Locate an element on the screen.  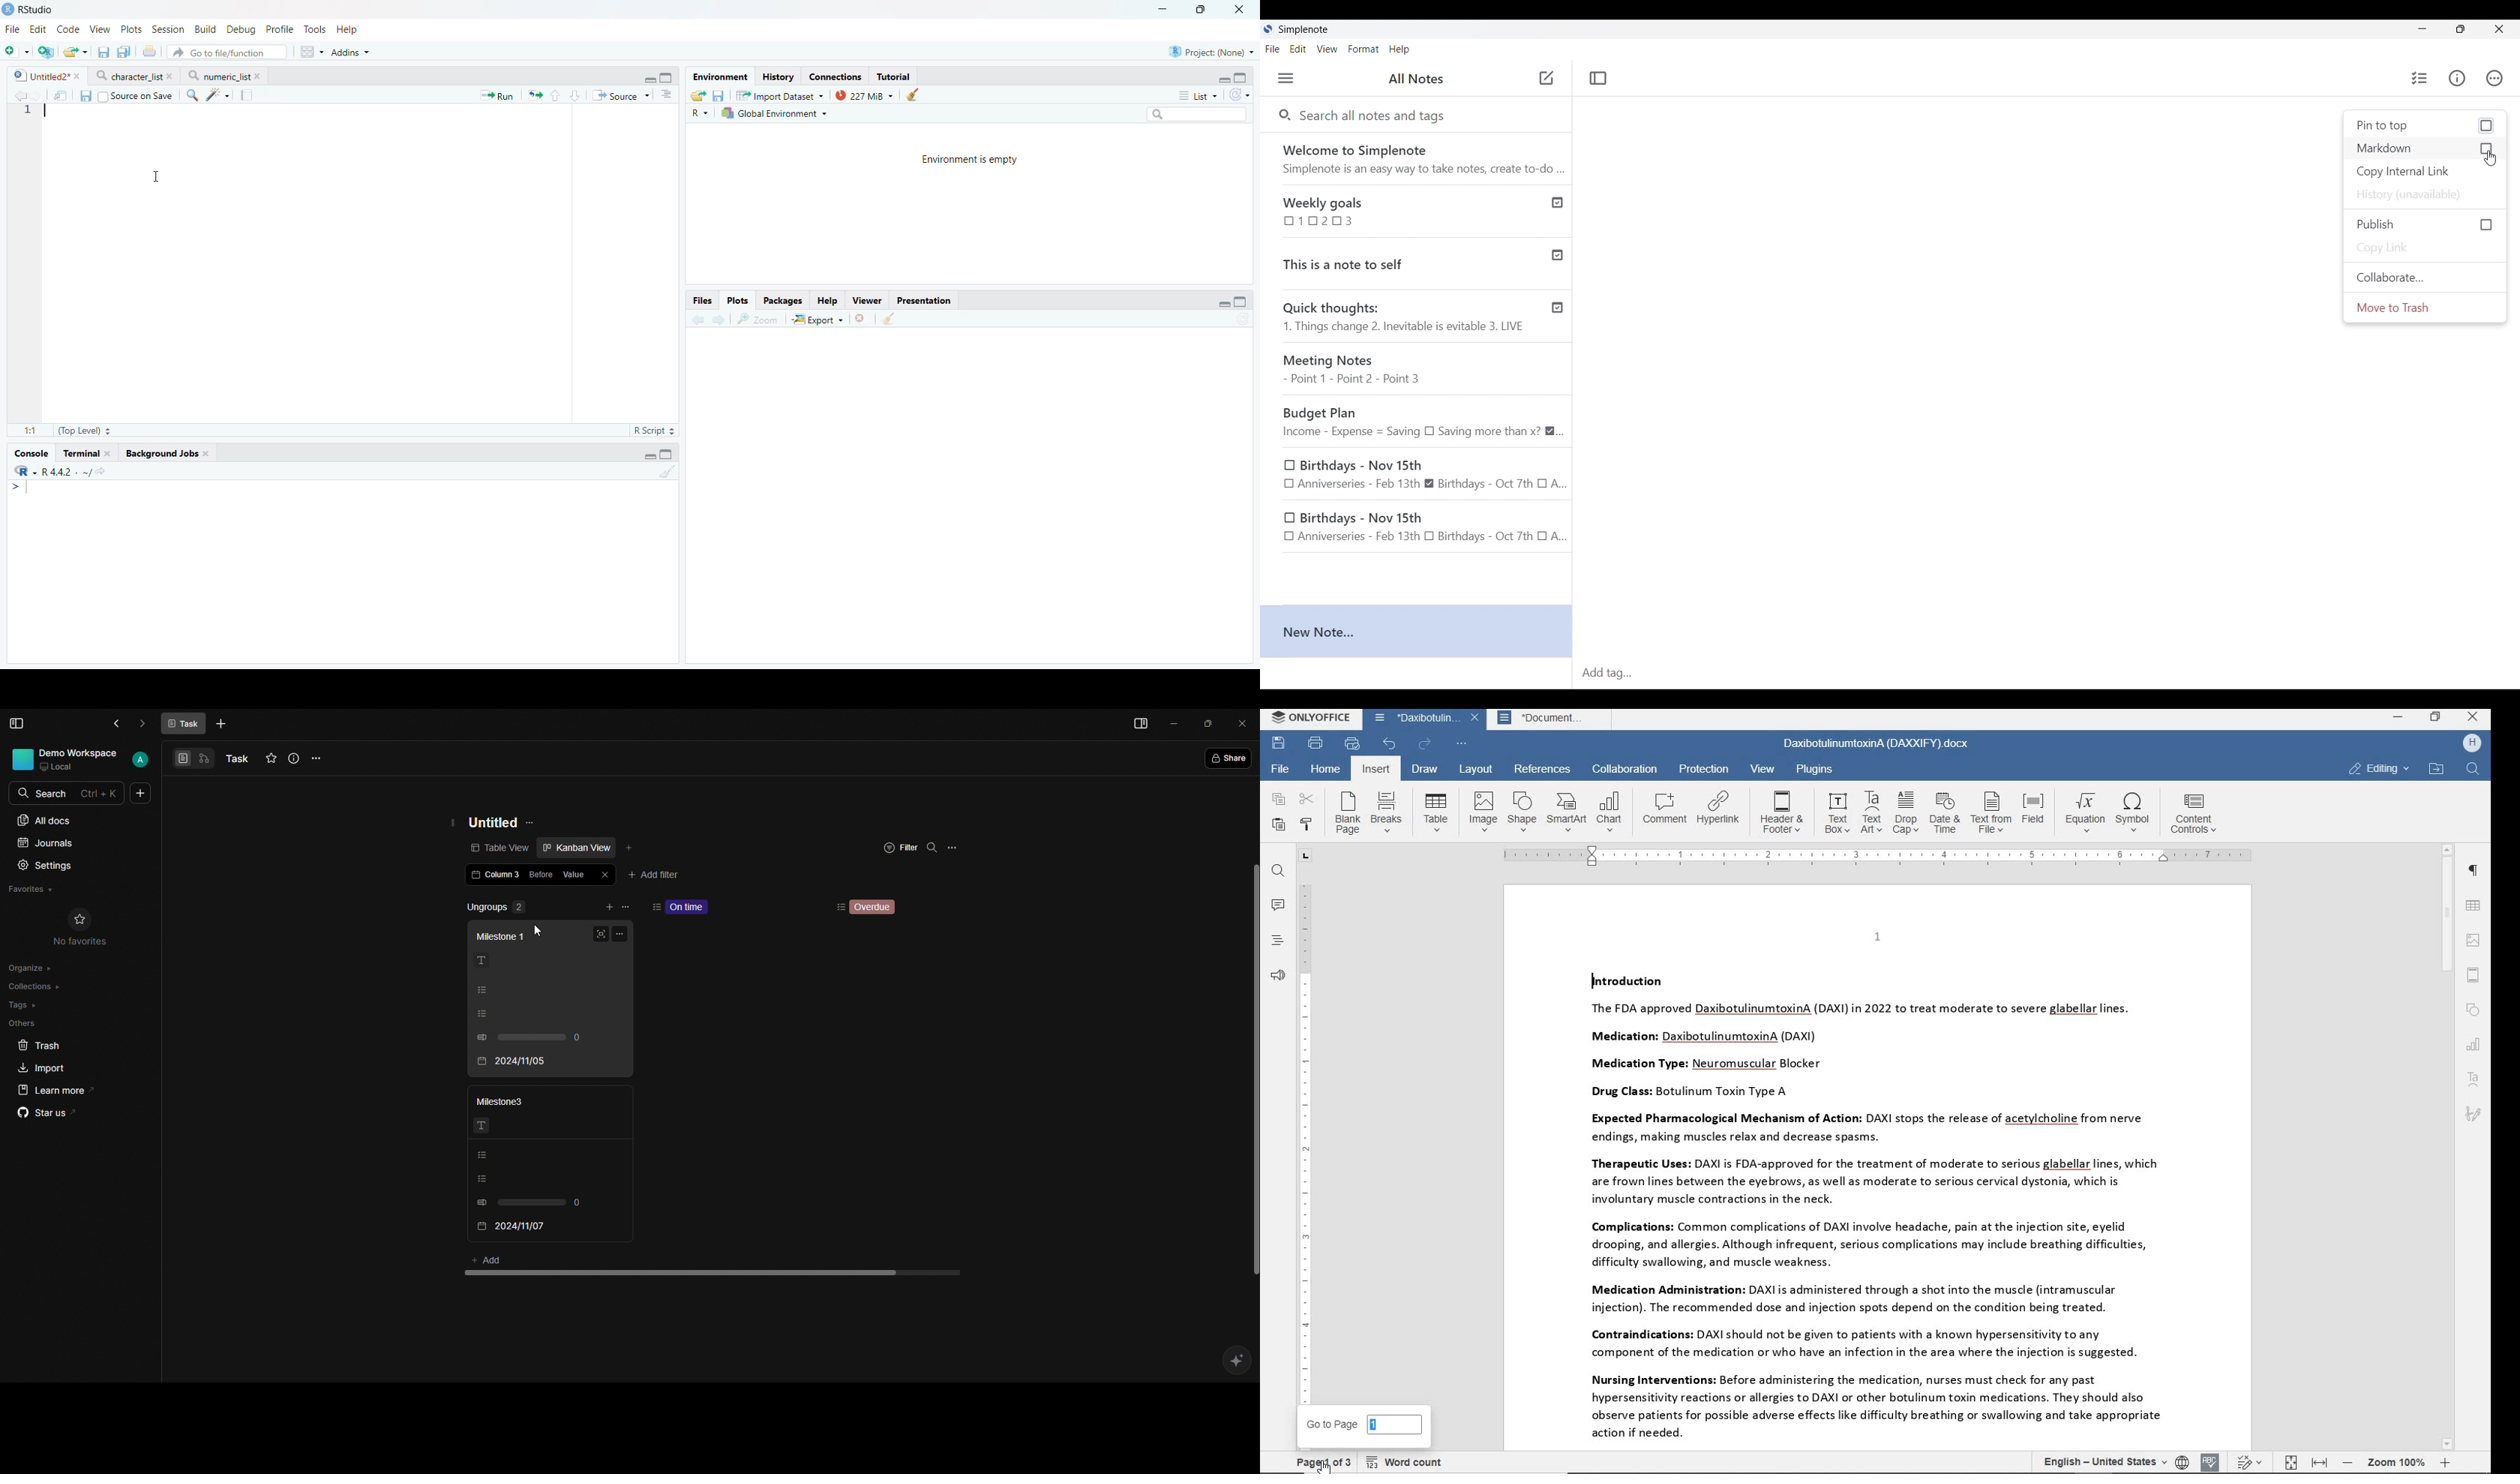
Source is located at coordinates (620, 95).